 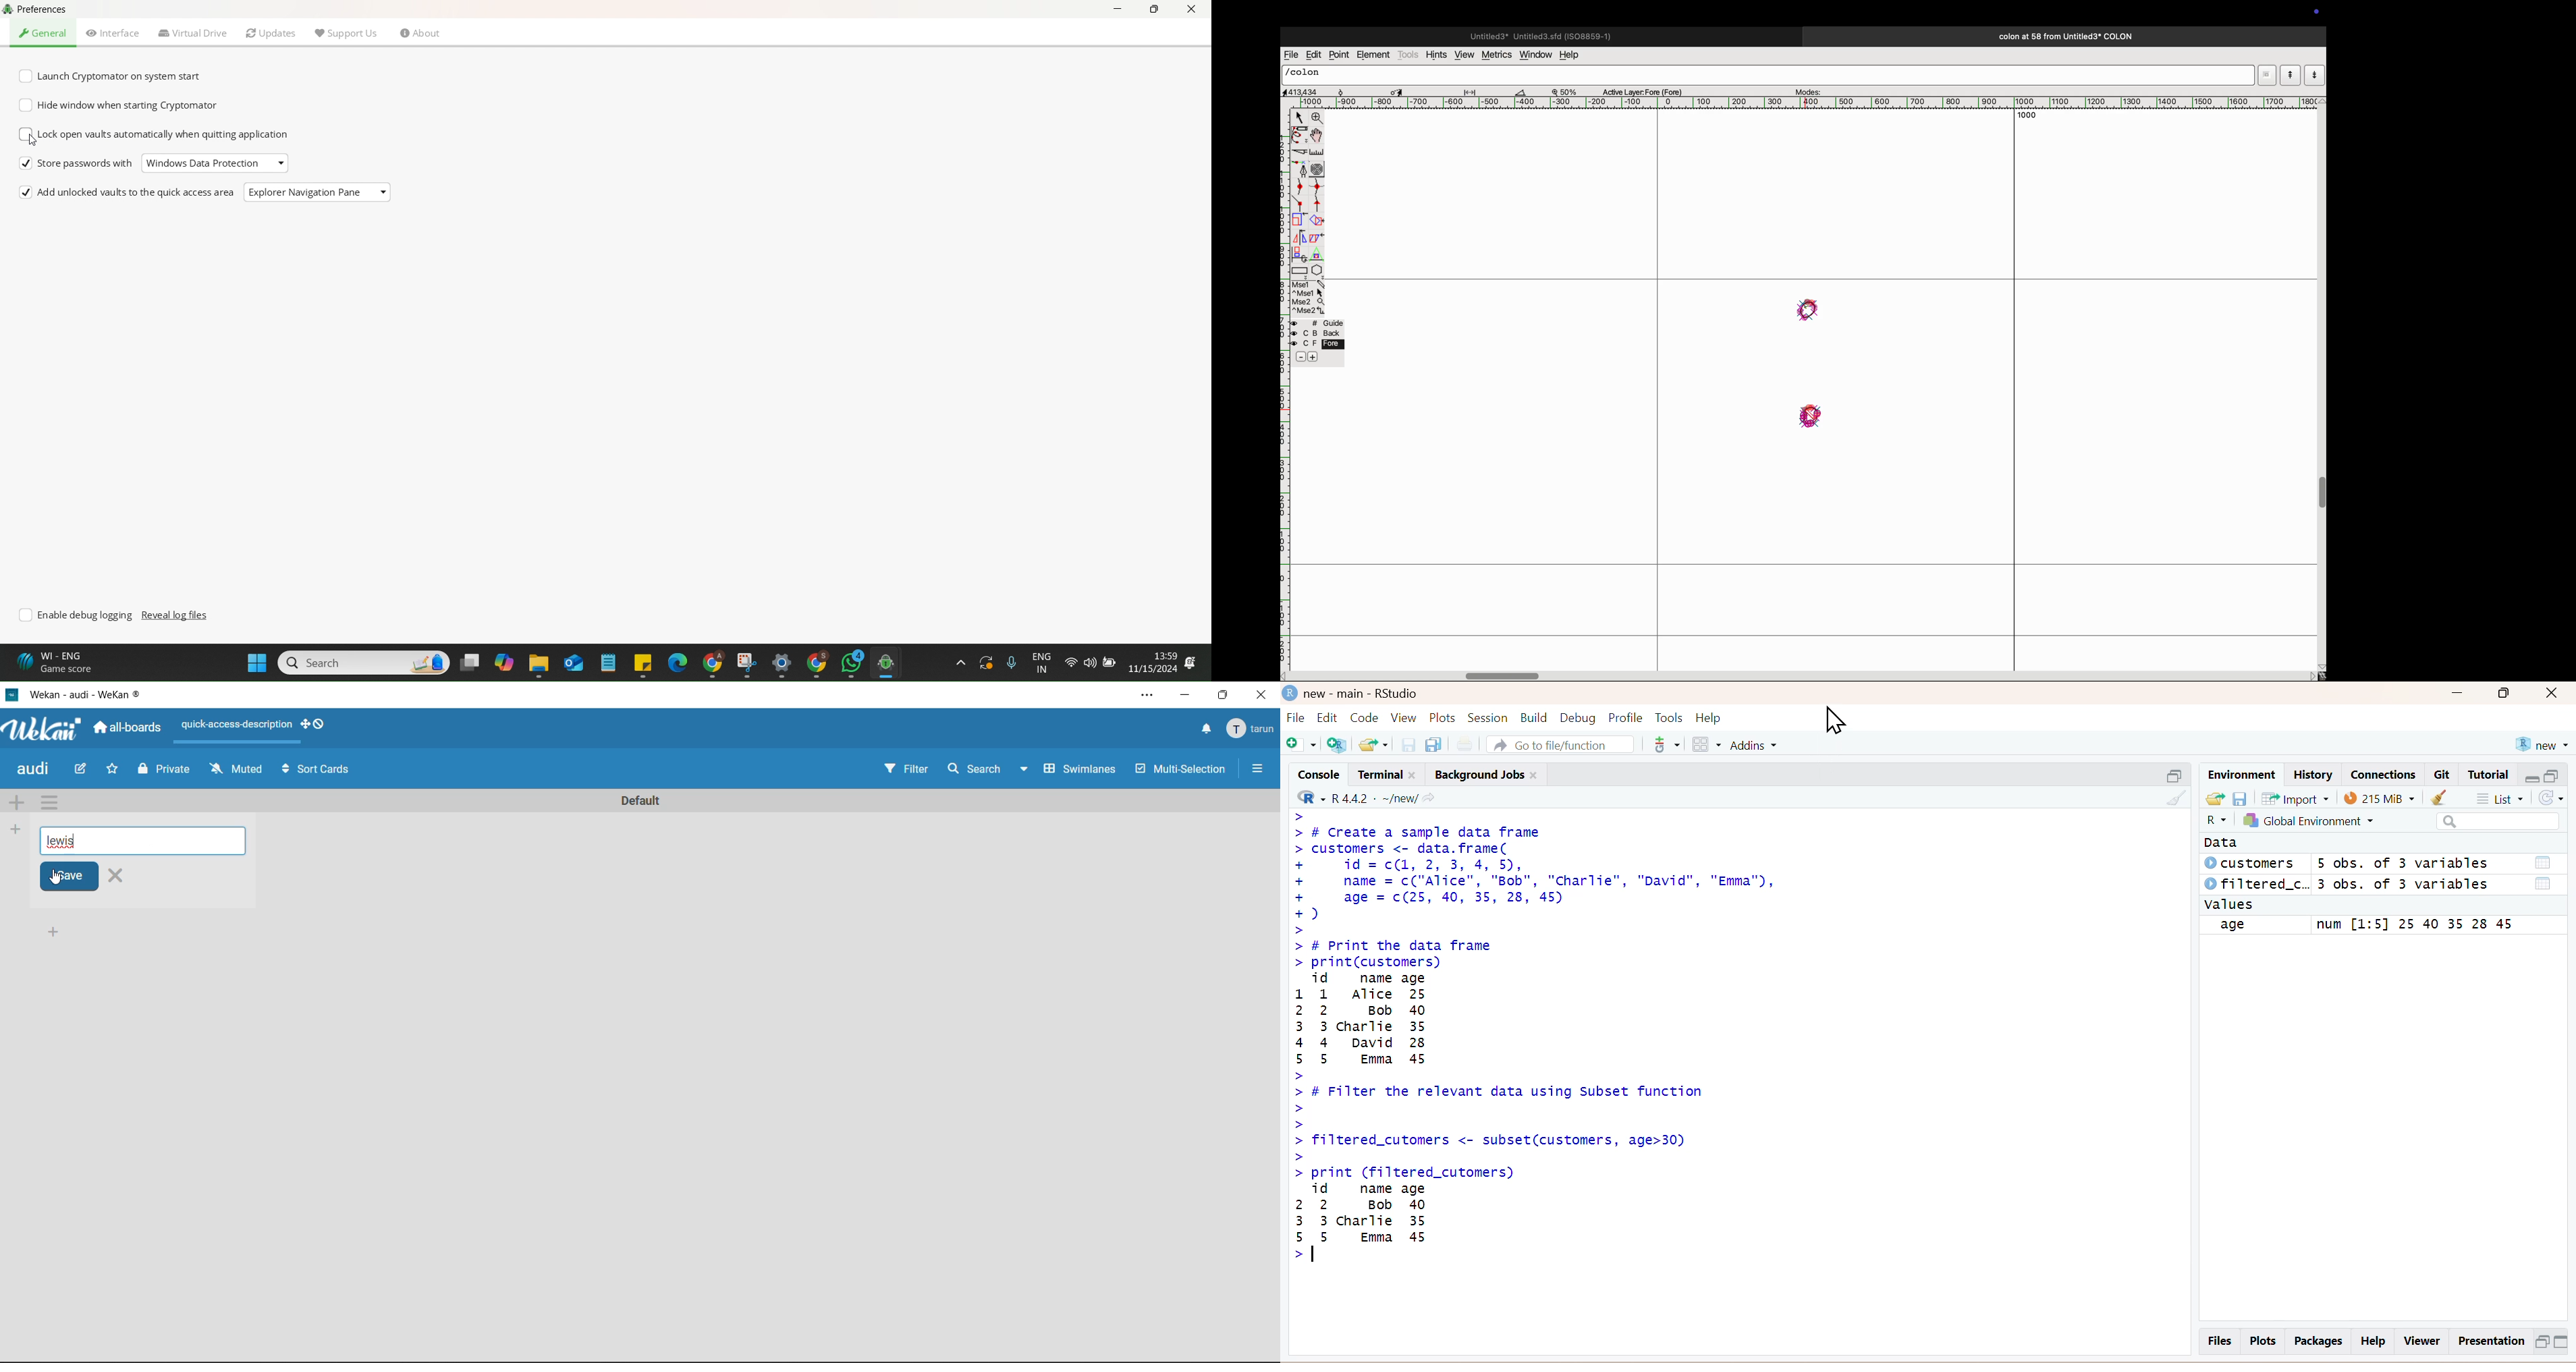 I want to click on save current file, so click(x=1408, y=744).